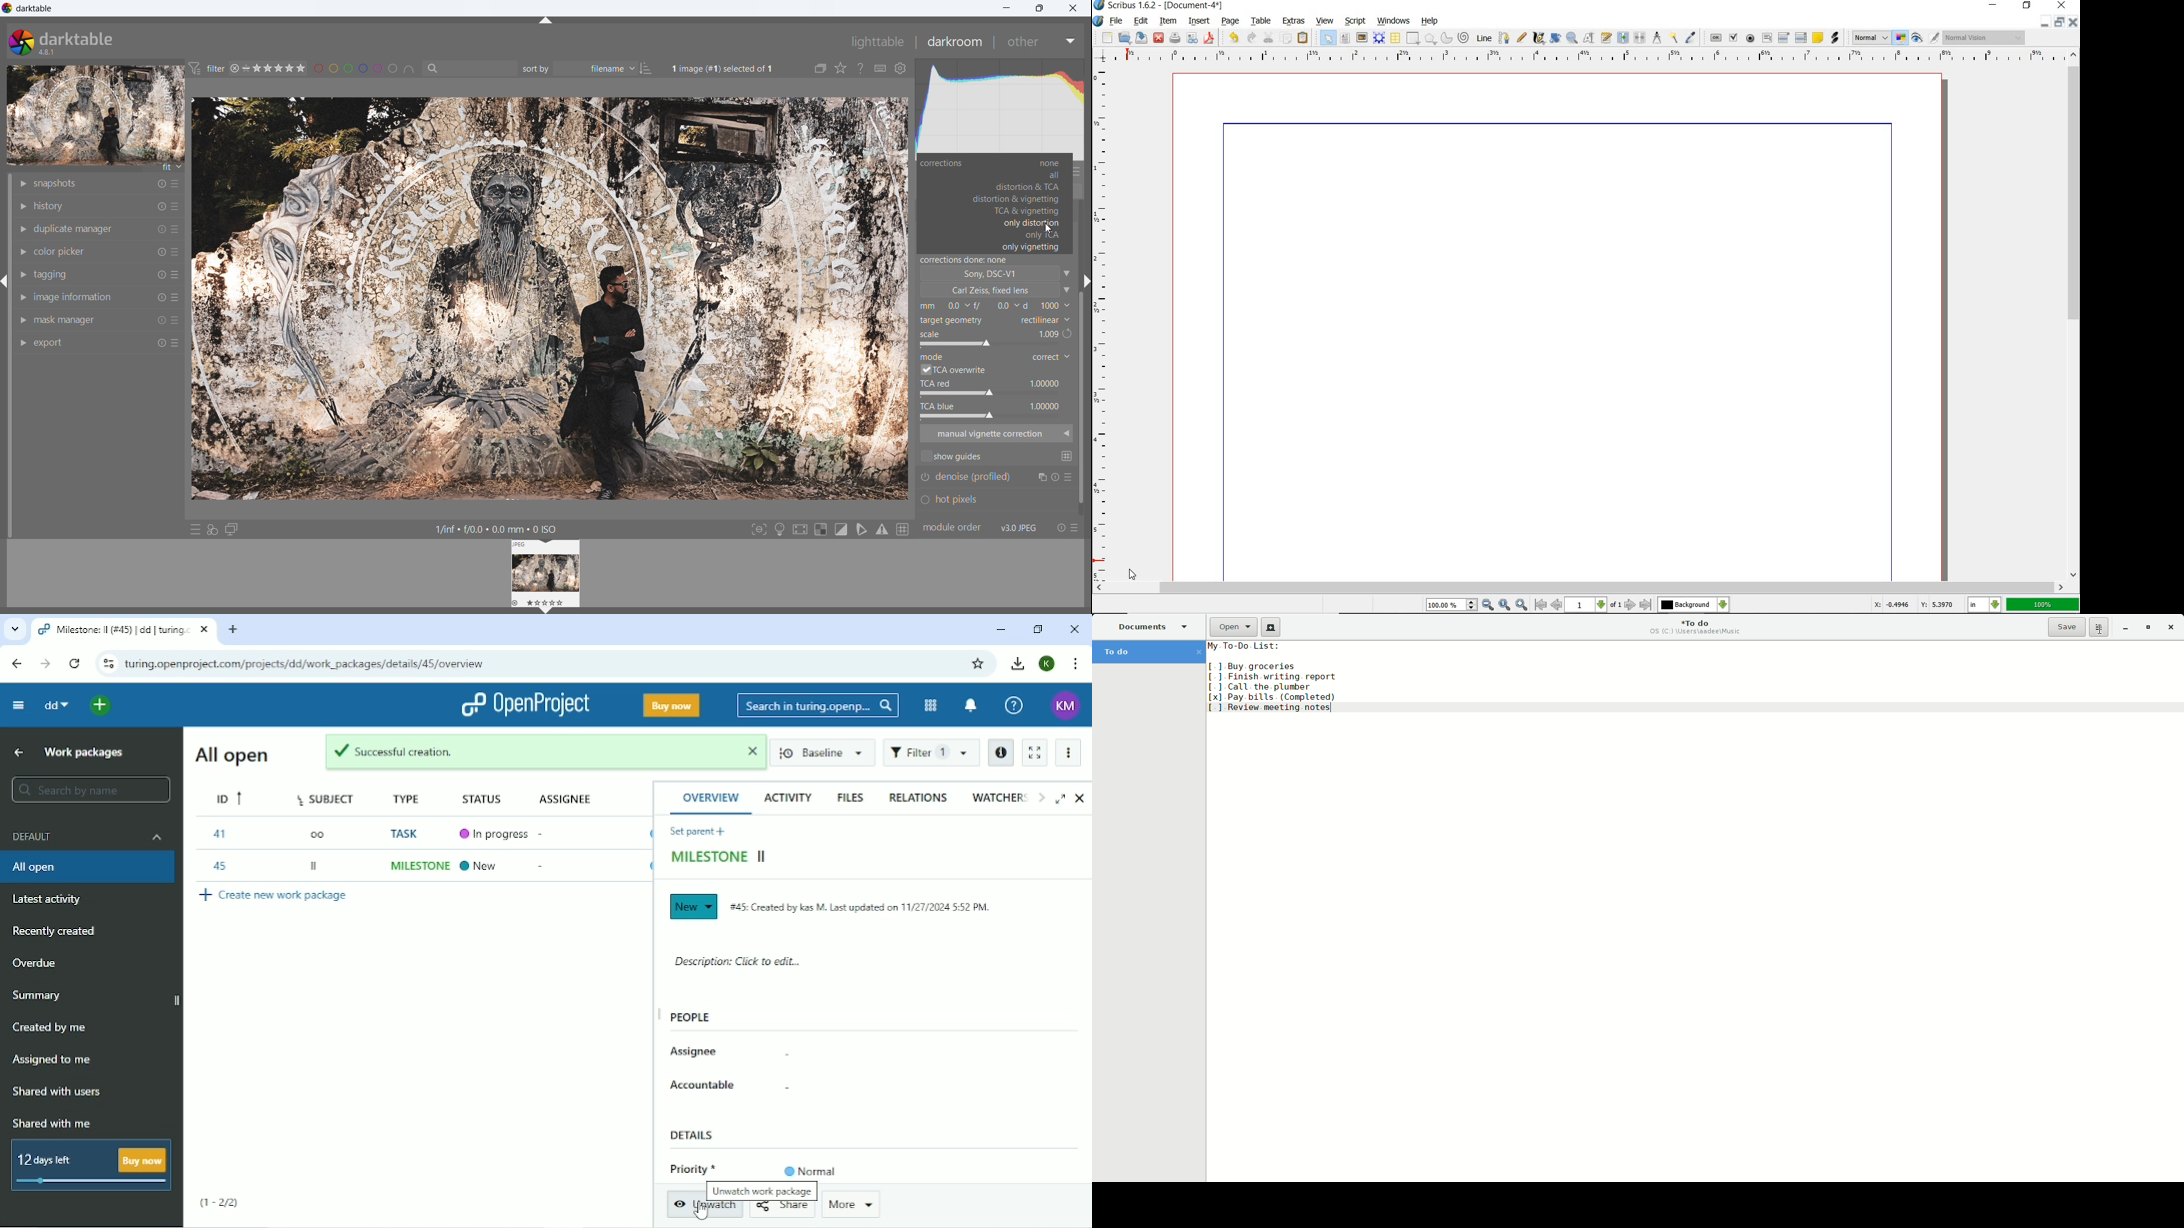 This screenshot has height=1232, width=2184. I want to click on All open, so click(90, 868).